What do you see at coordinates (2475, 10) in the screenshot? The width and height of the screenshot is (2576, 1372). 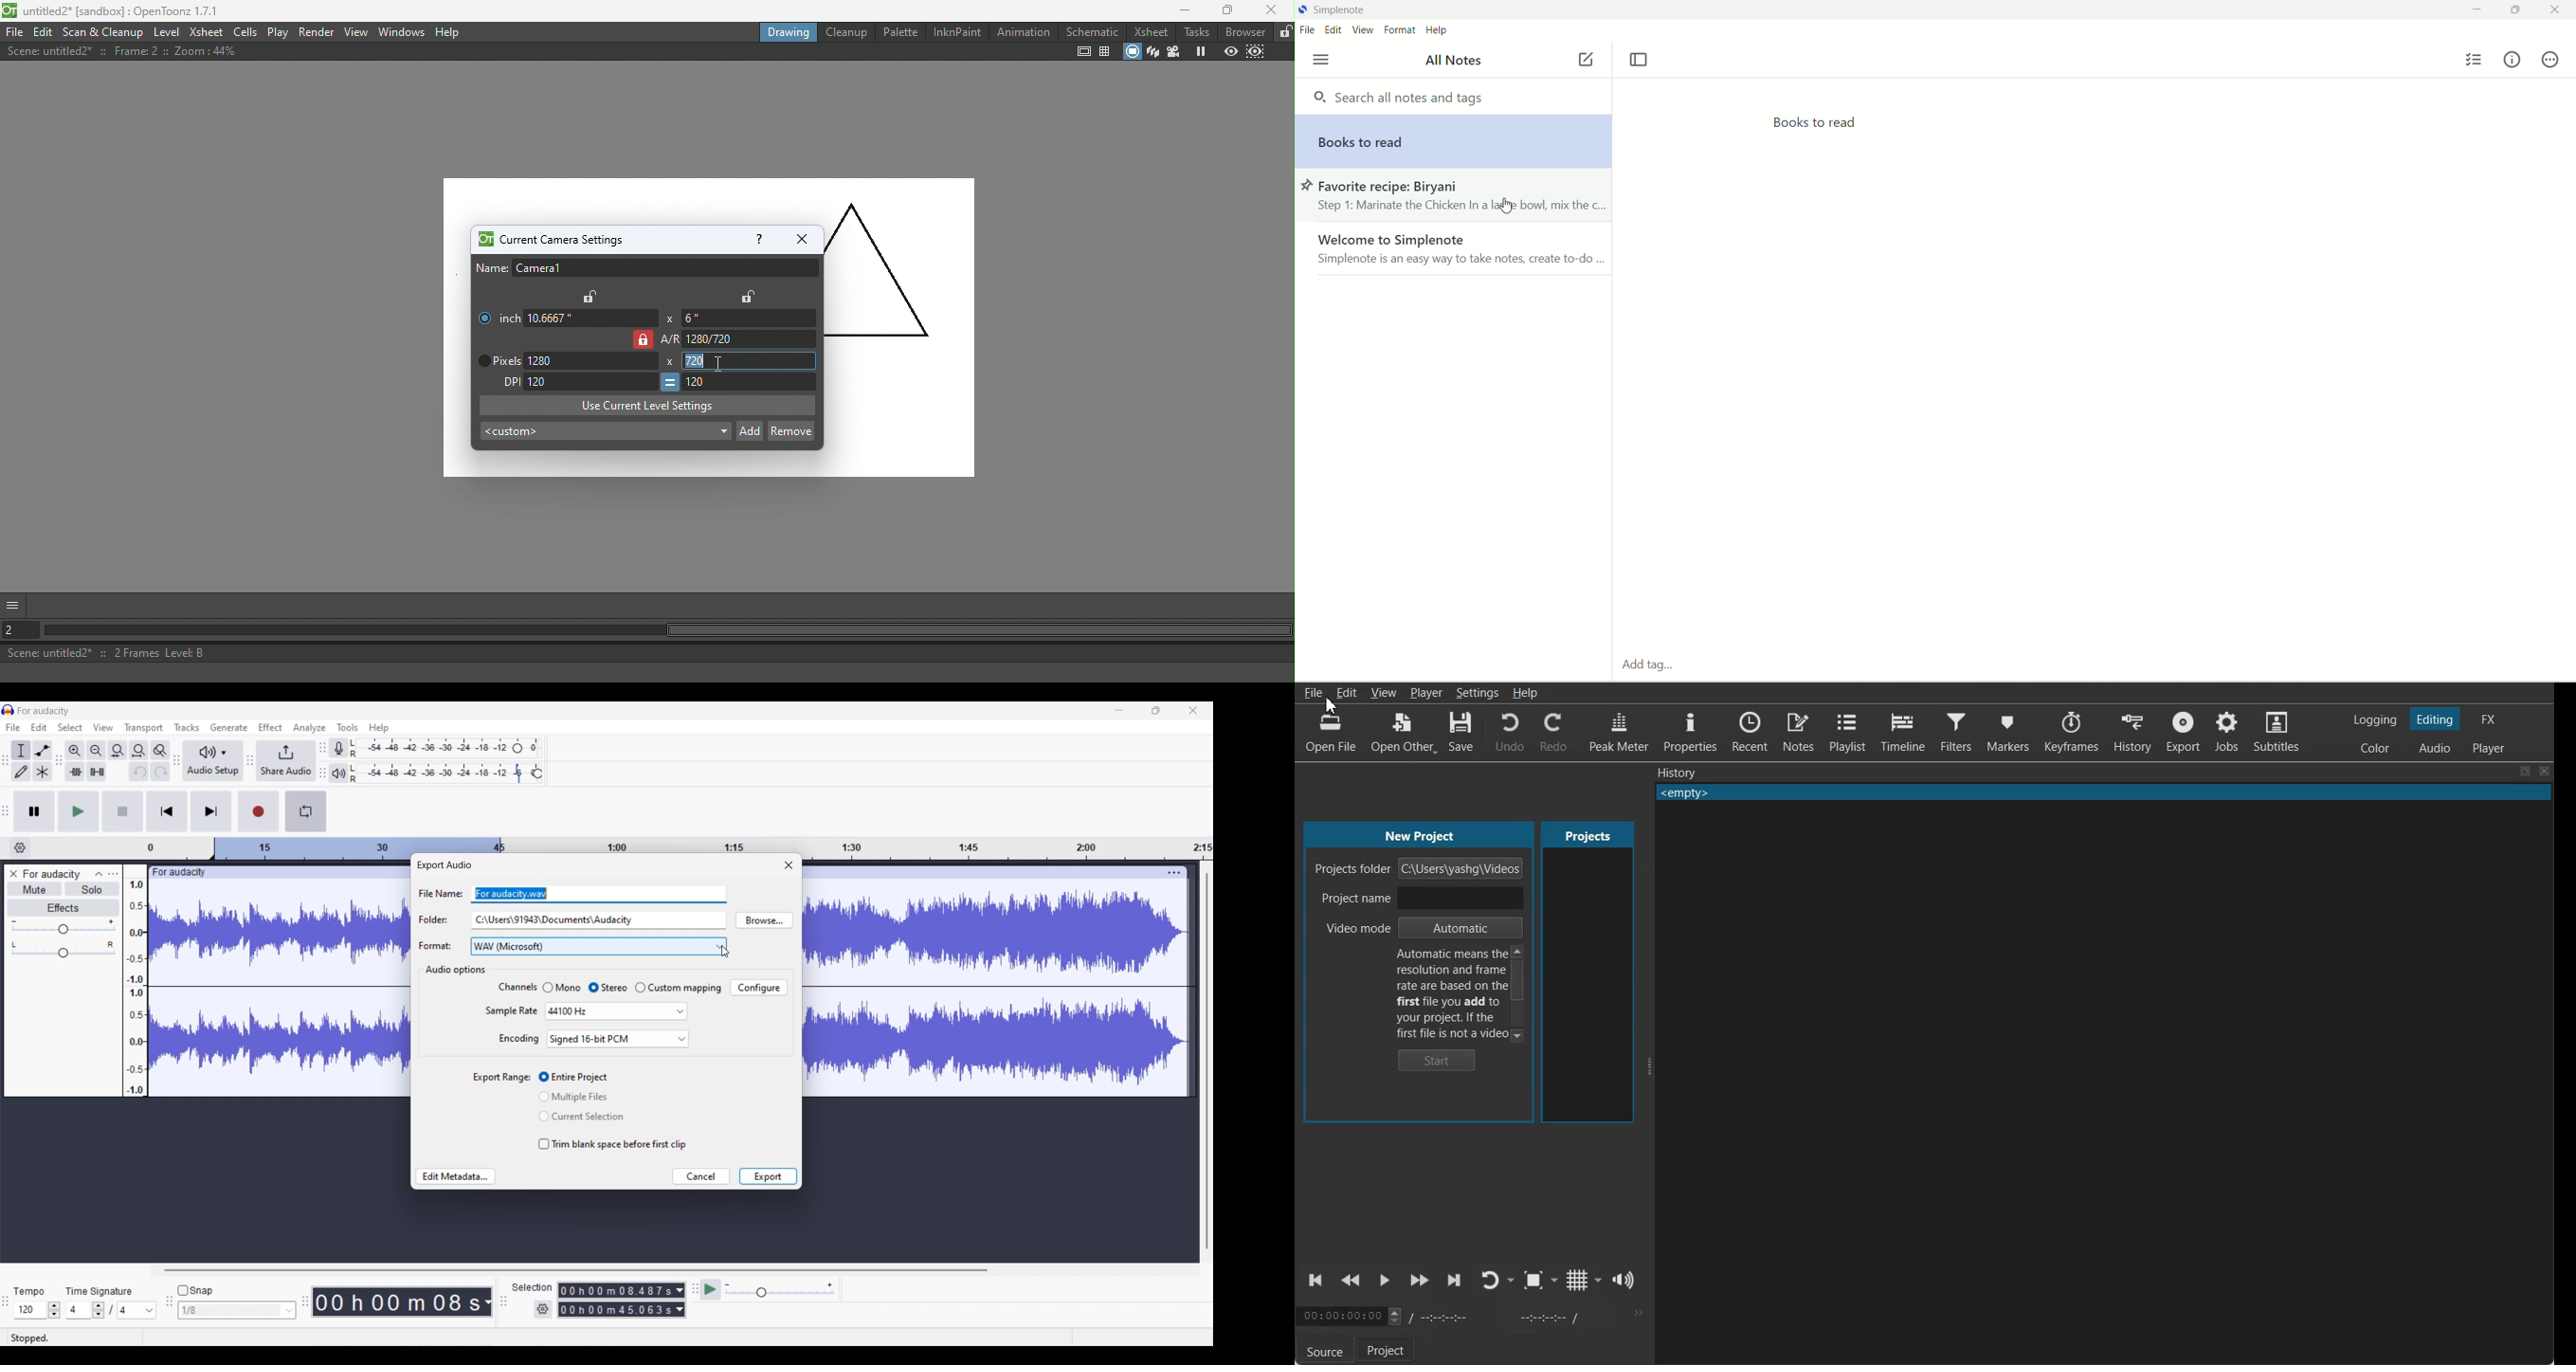 I see `minimize` at bounding box center [2475, 10].